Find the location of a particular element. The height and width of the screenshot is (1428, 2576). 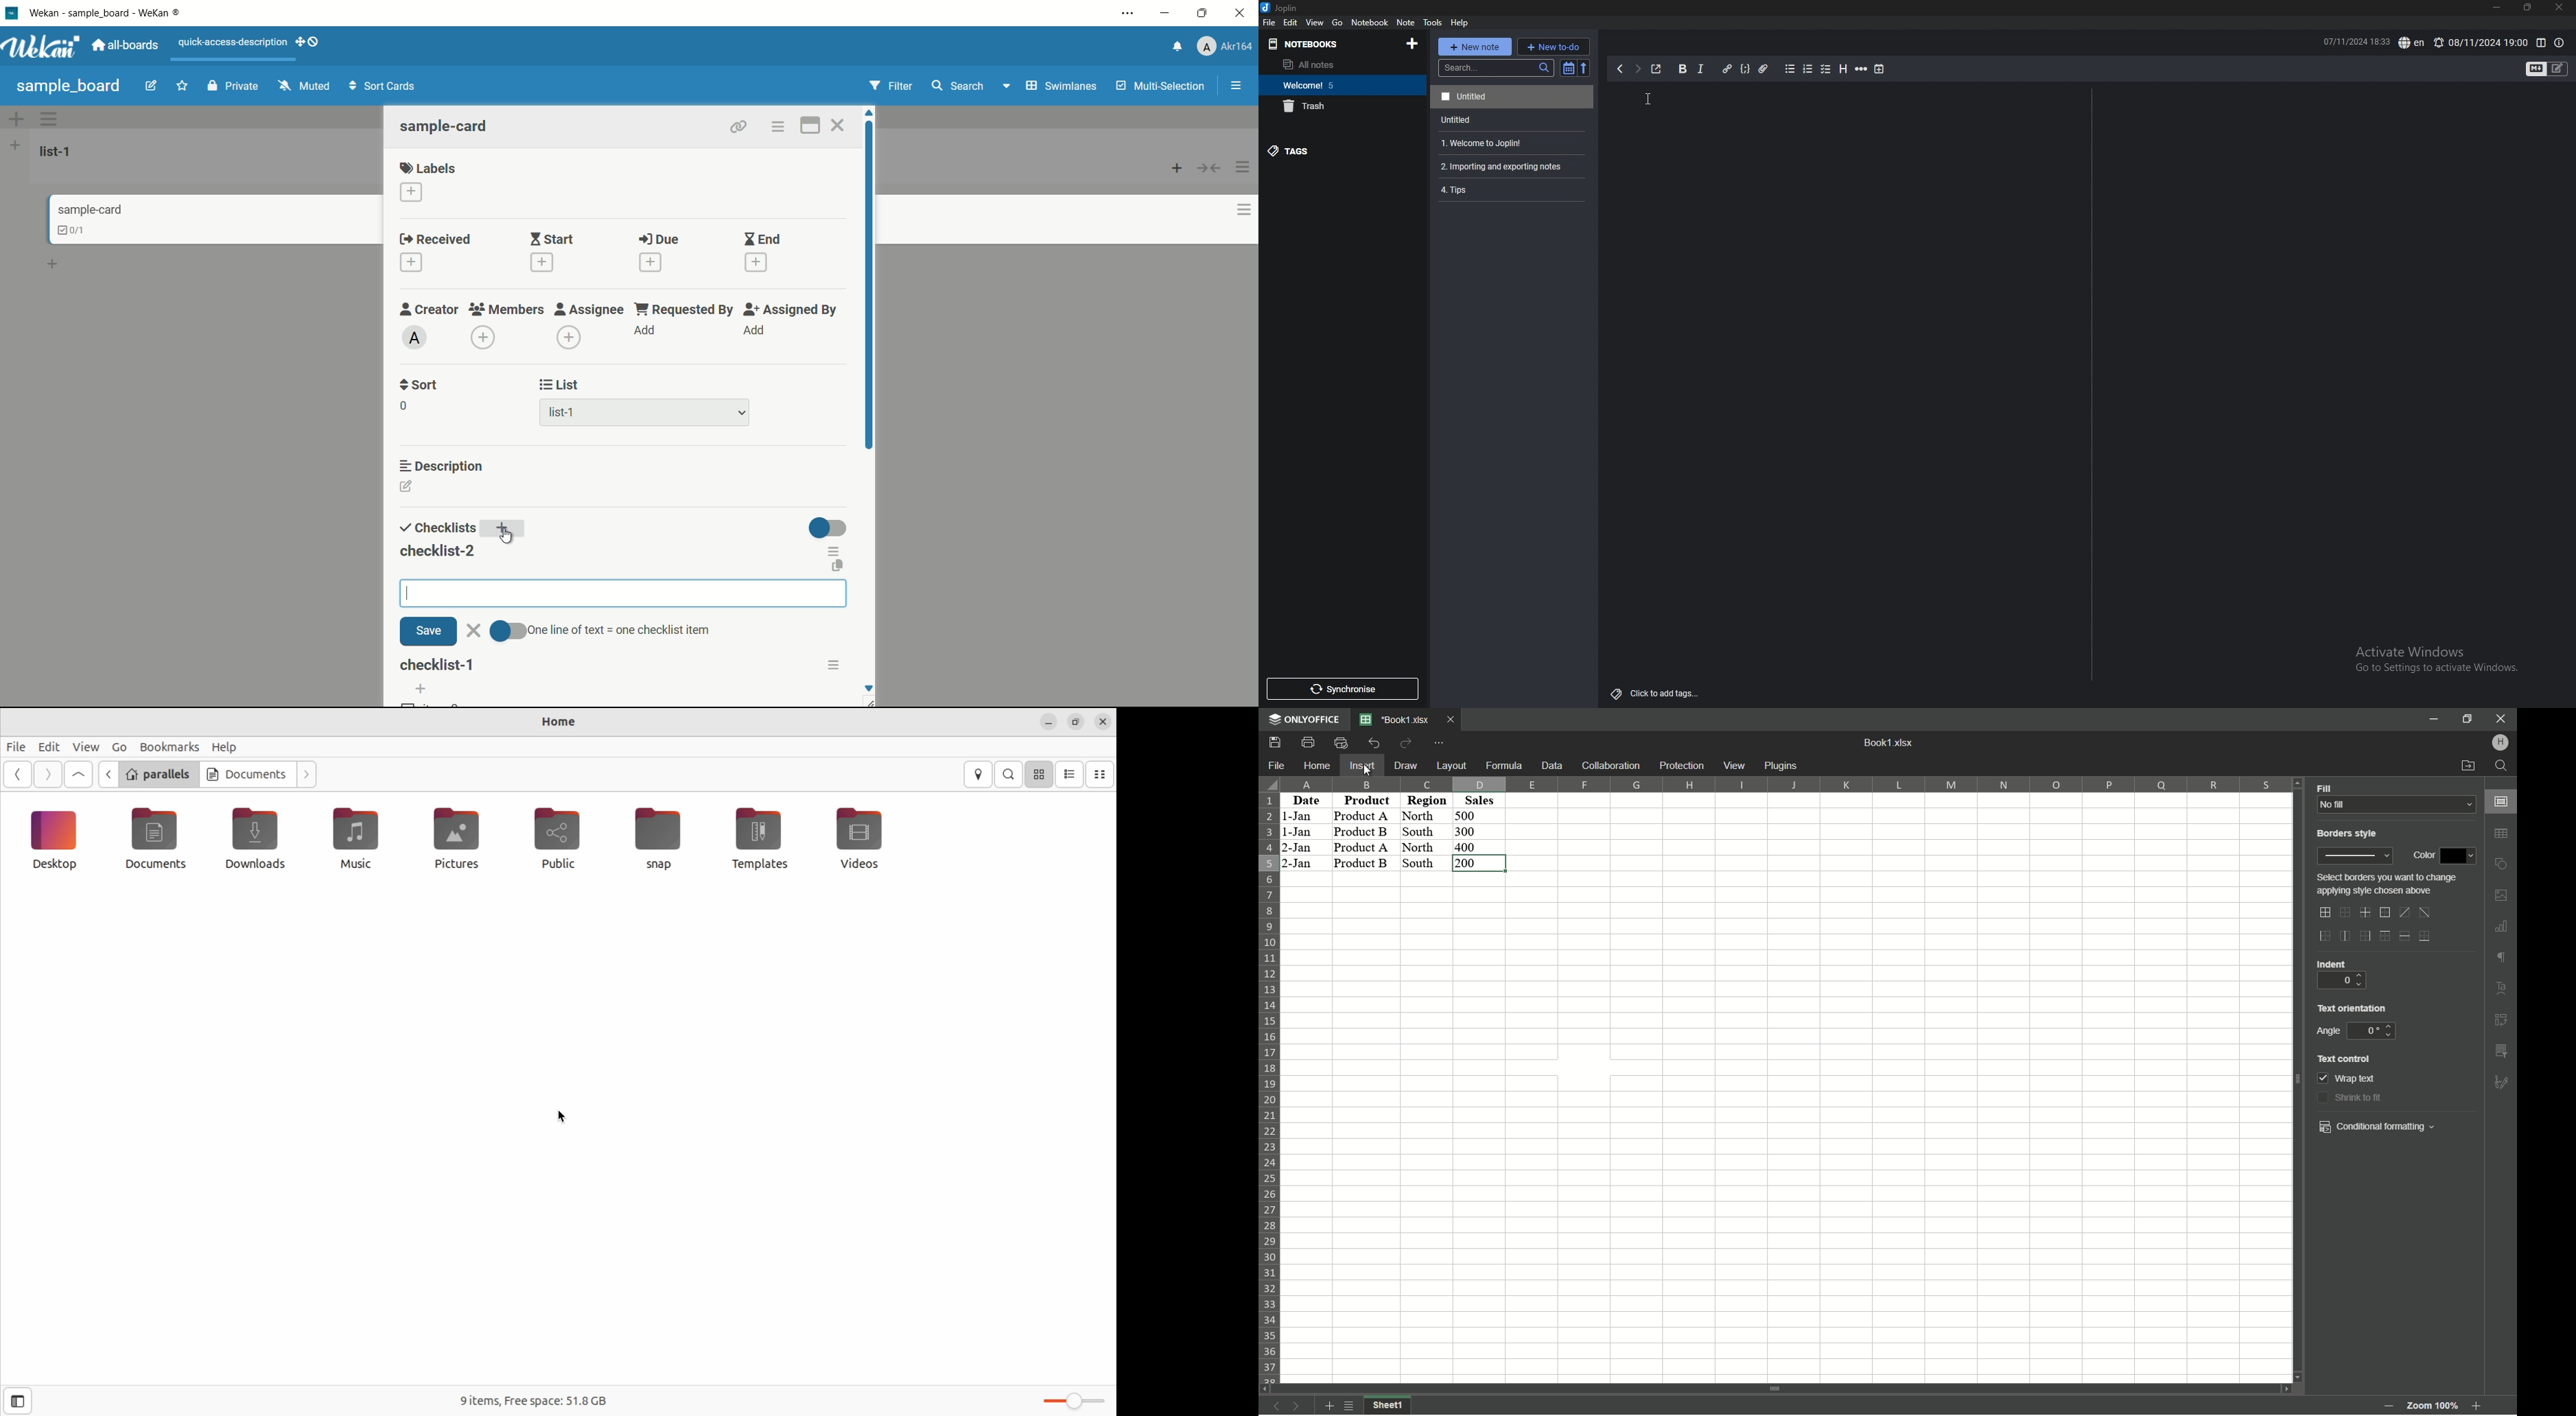

numbered list is located at coordinates (1808, 69).